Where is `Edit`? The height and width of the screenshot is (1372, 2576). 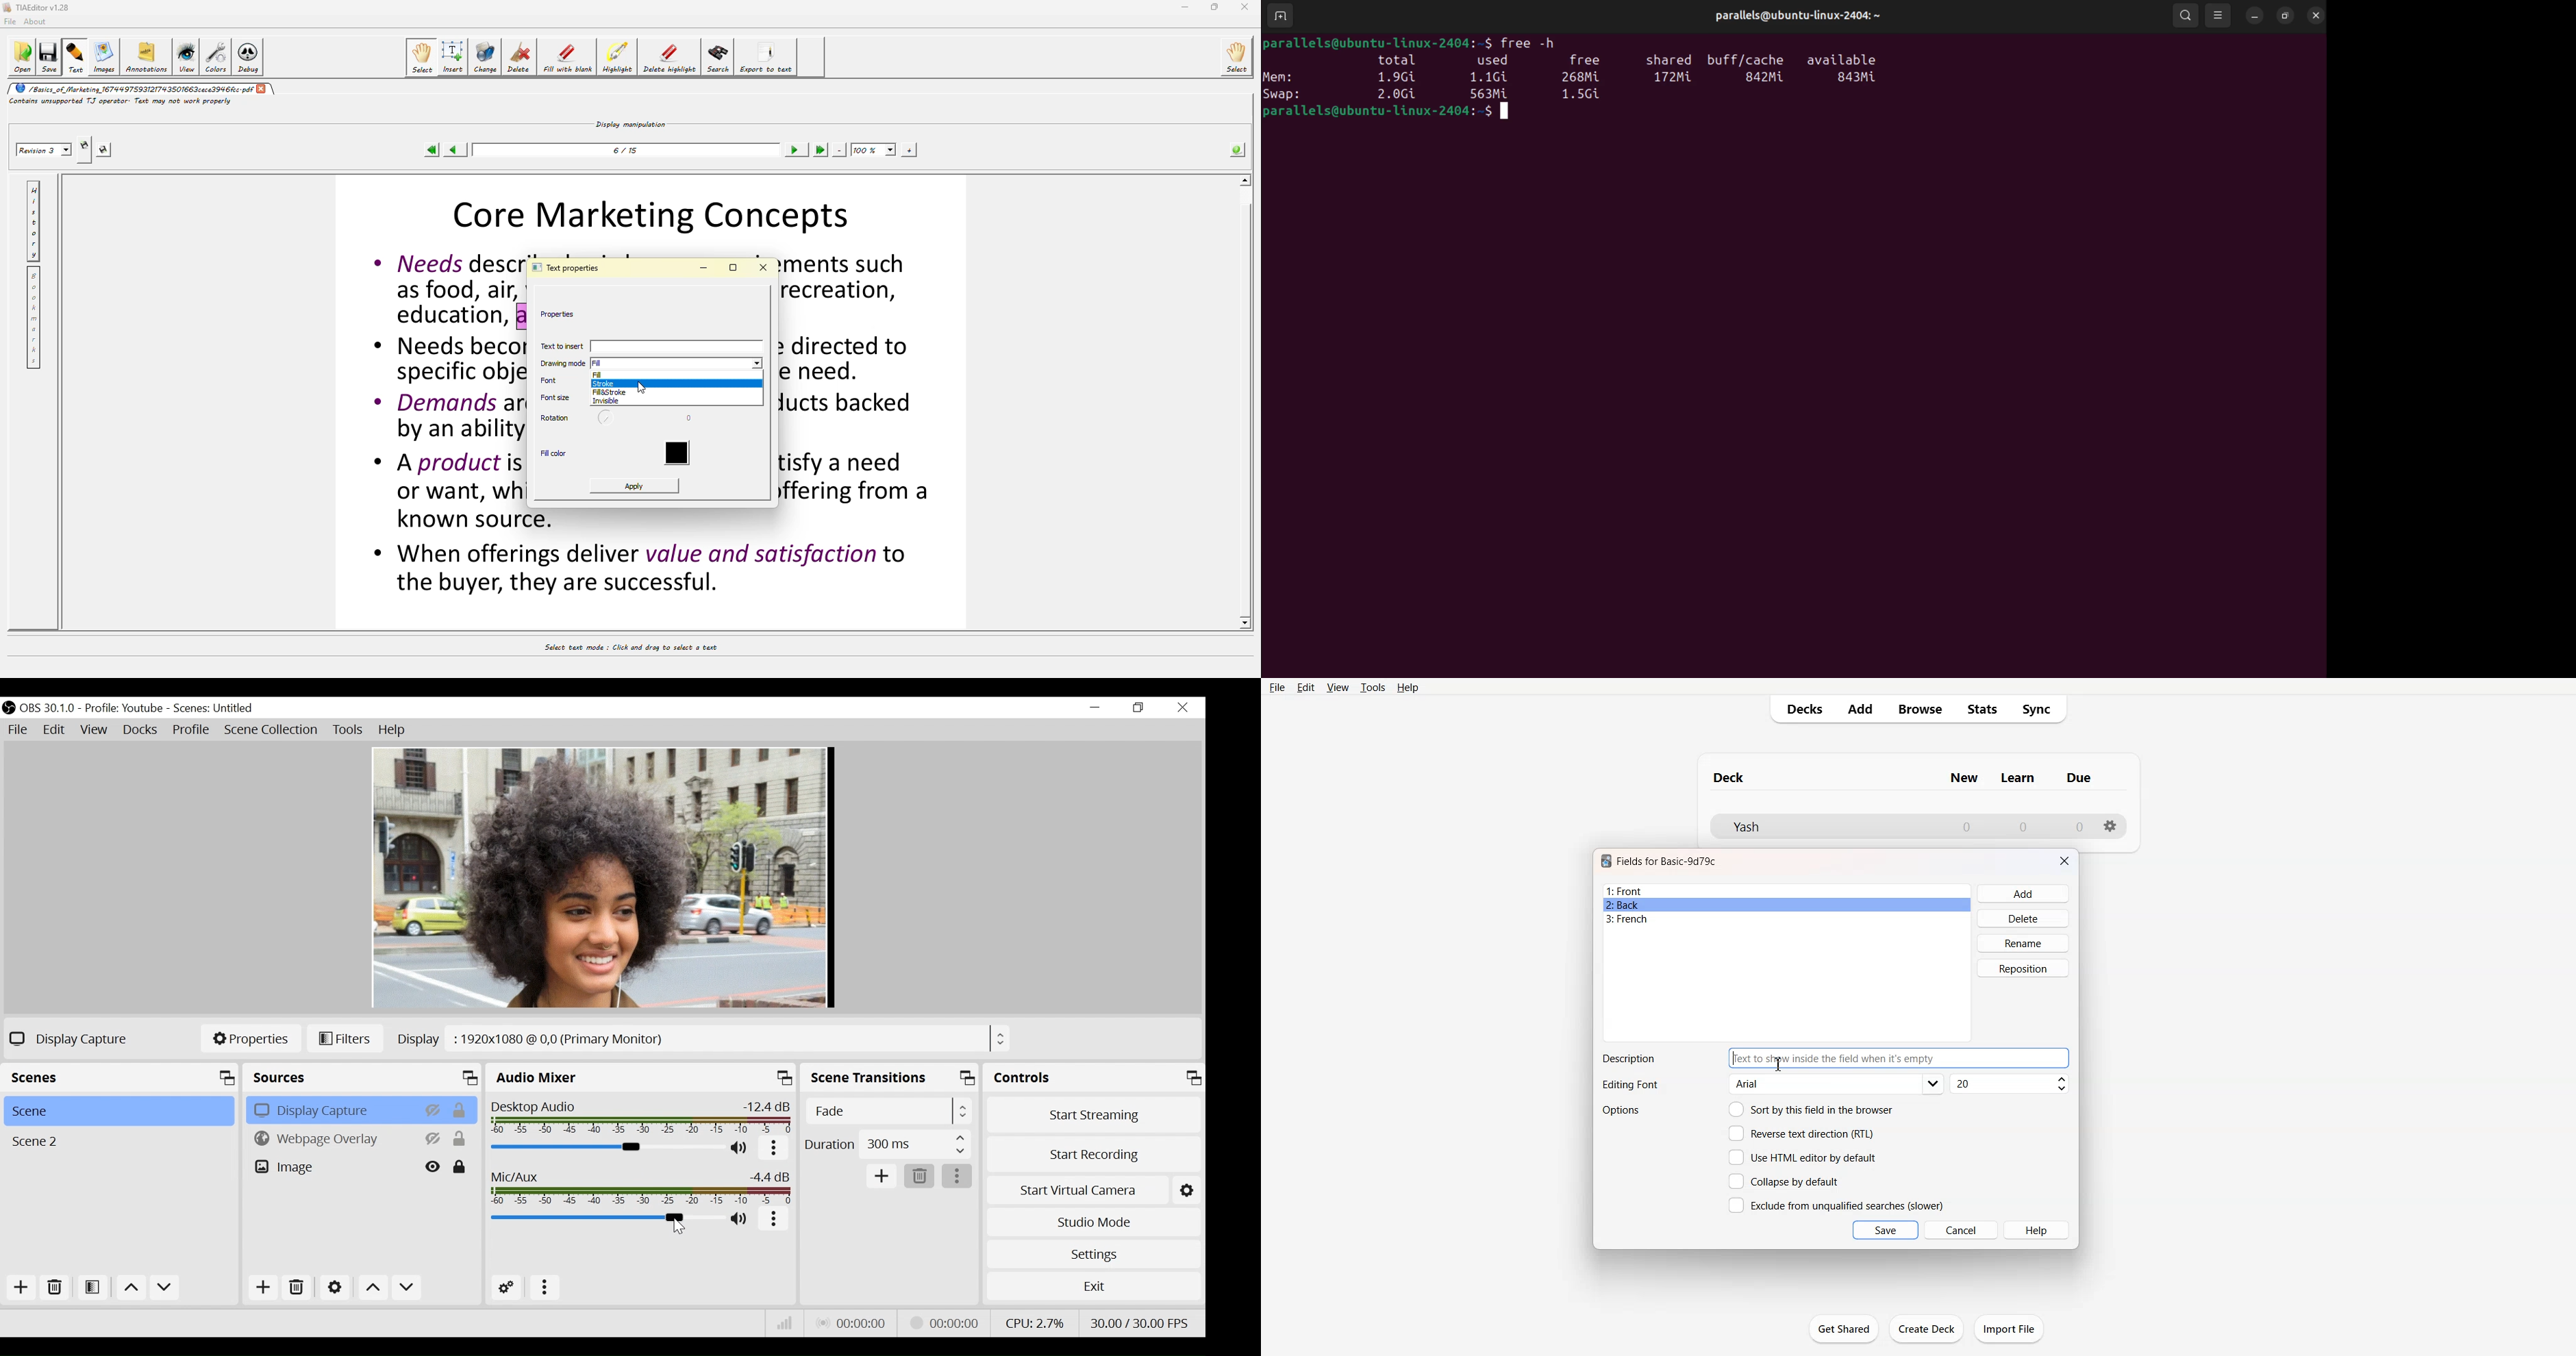
Edit is located at coordinates (54, 730).